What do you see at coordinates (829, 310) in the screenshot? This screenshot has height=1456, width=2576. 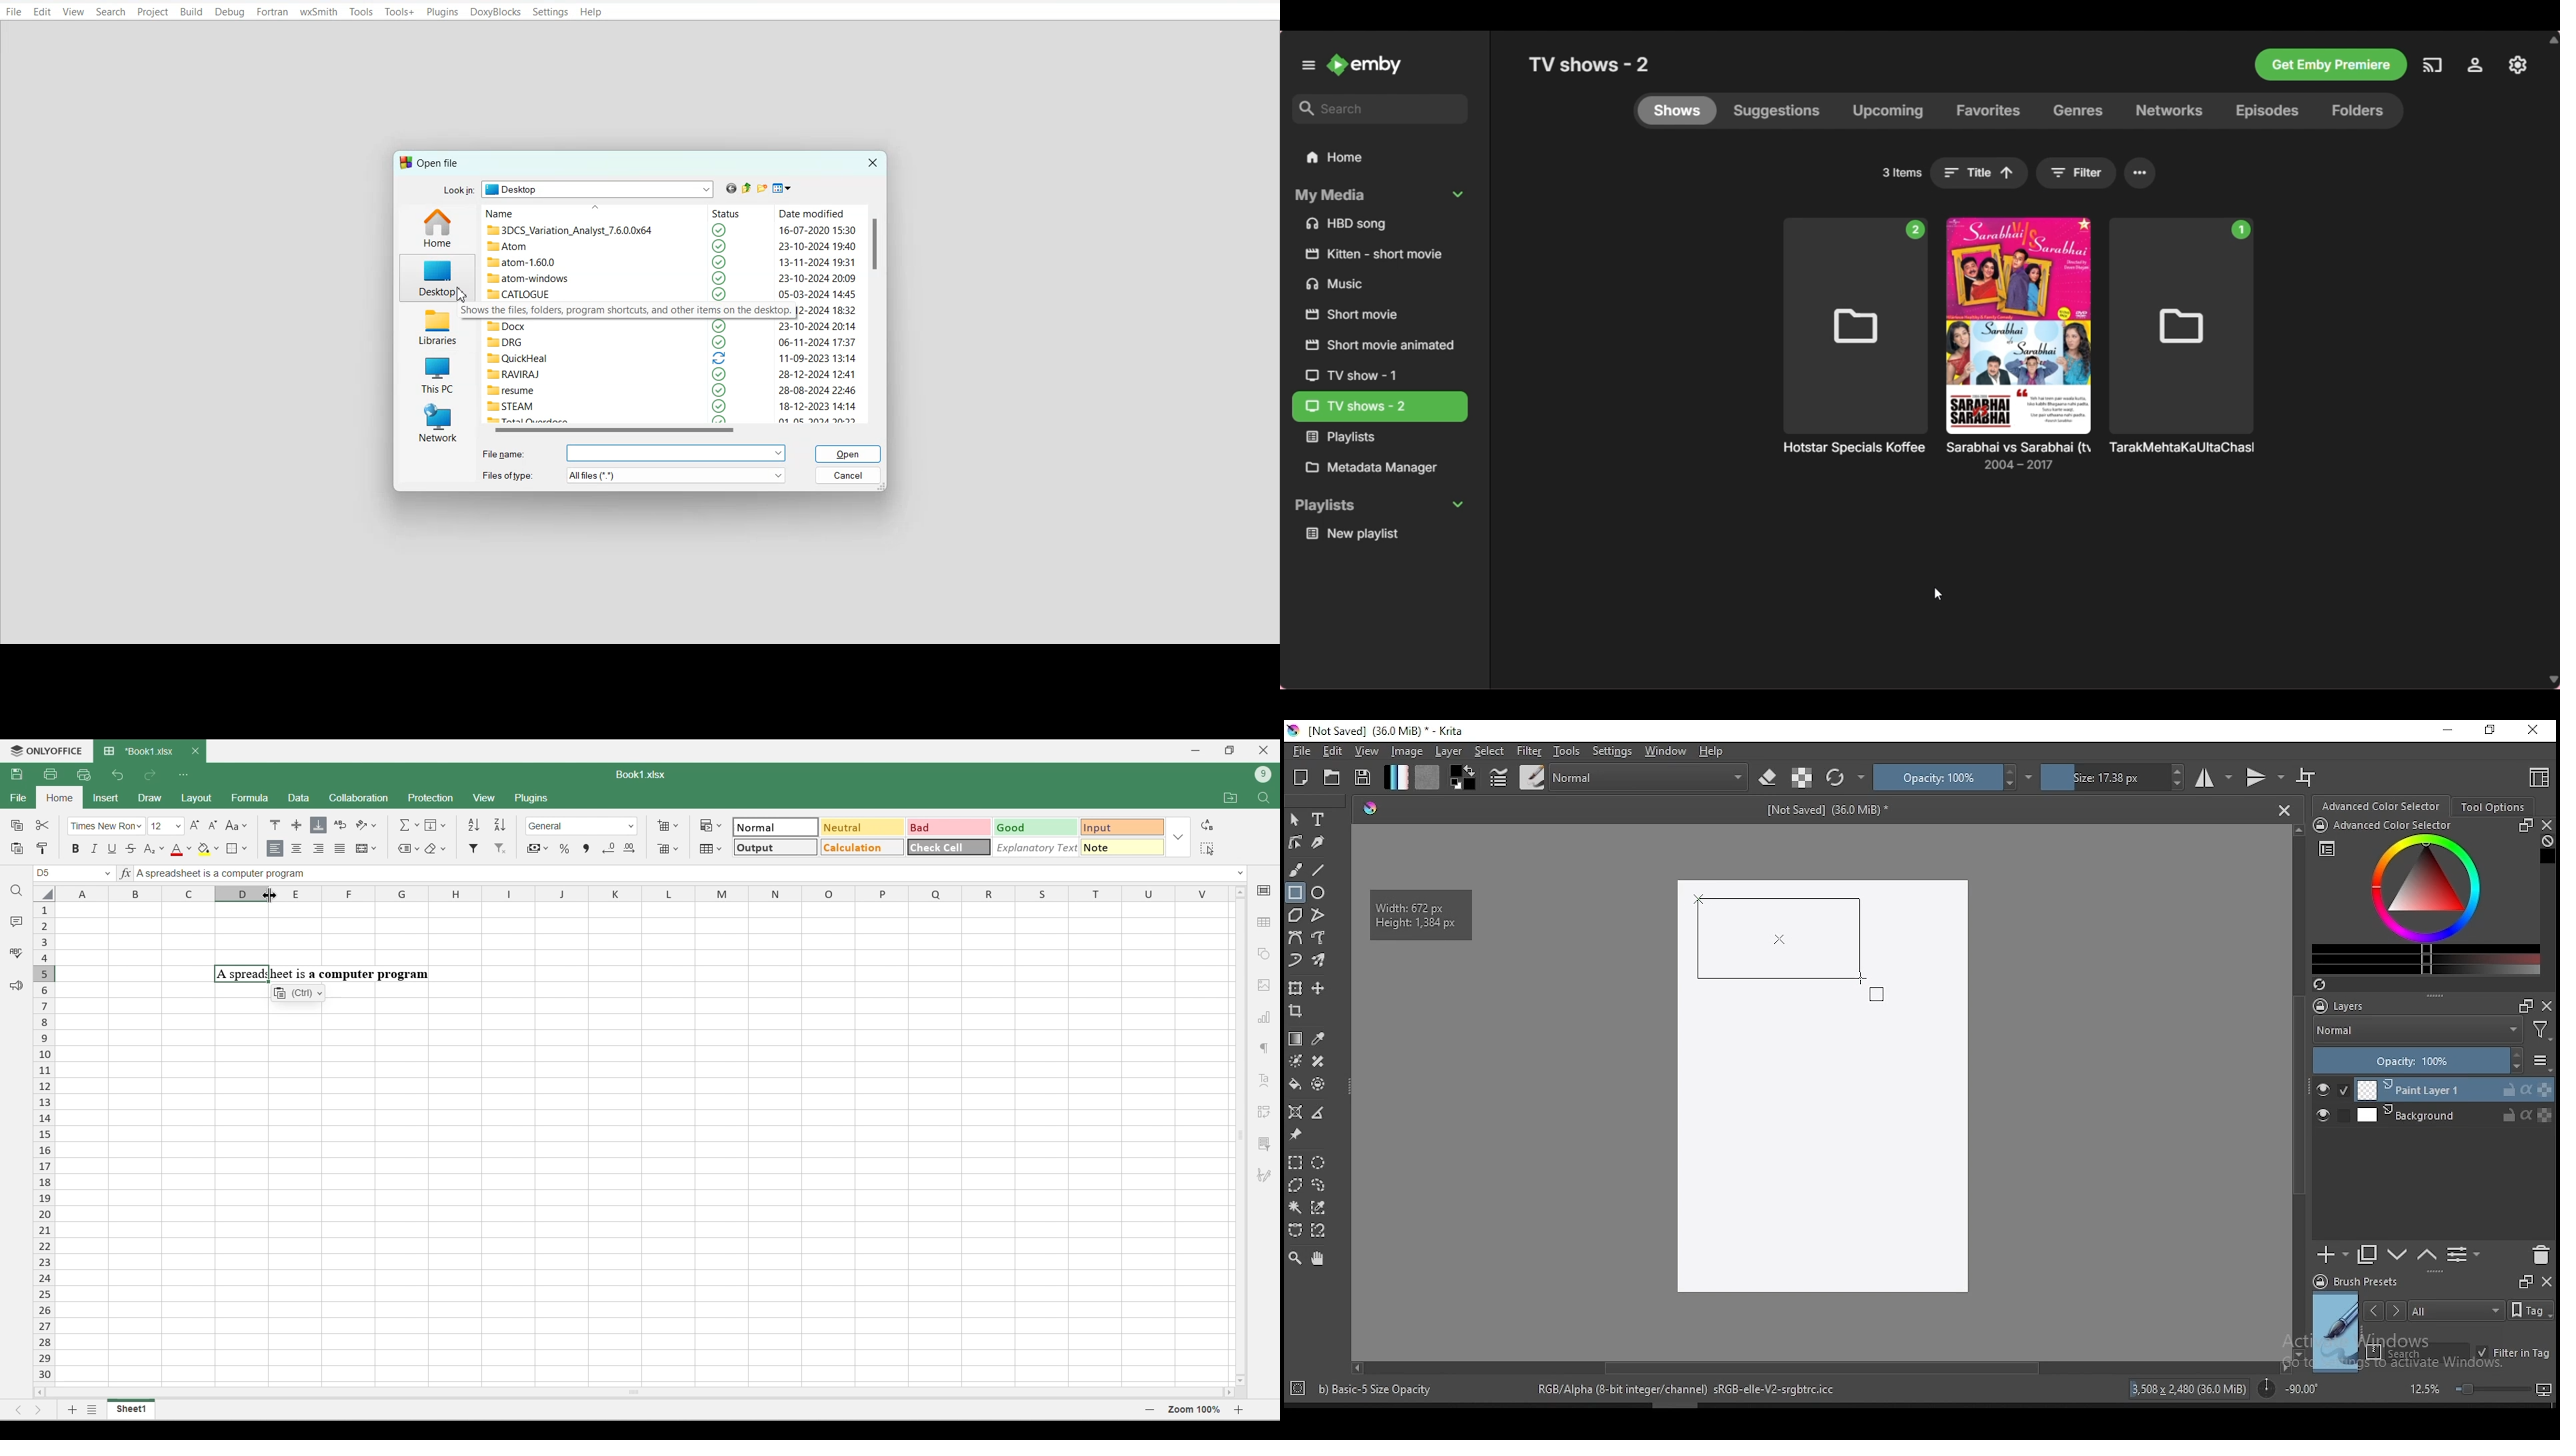 I see `2-2024 18:32` at bounding box center [829, 310].